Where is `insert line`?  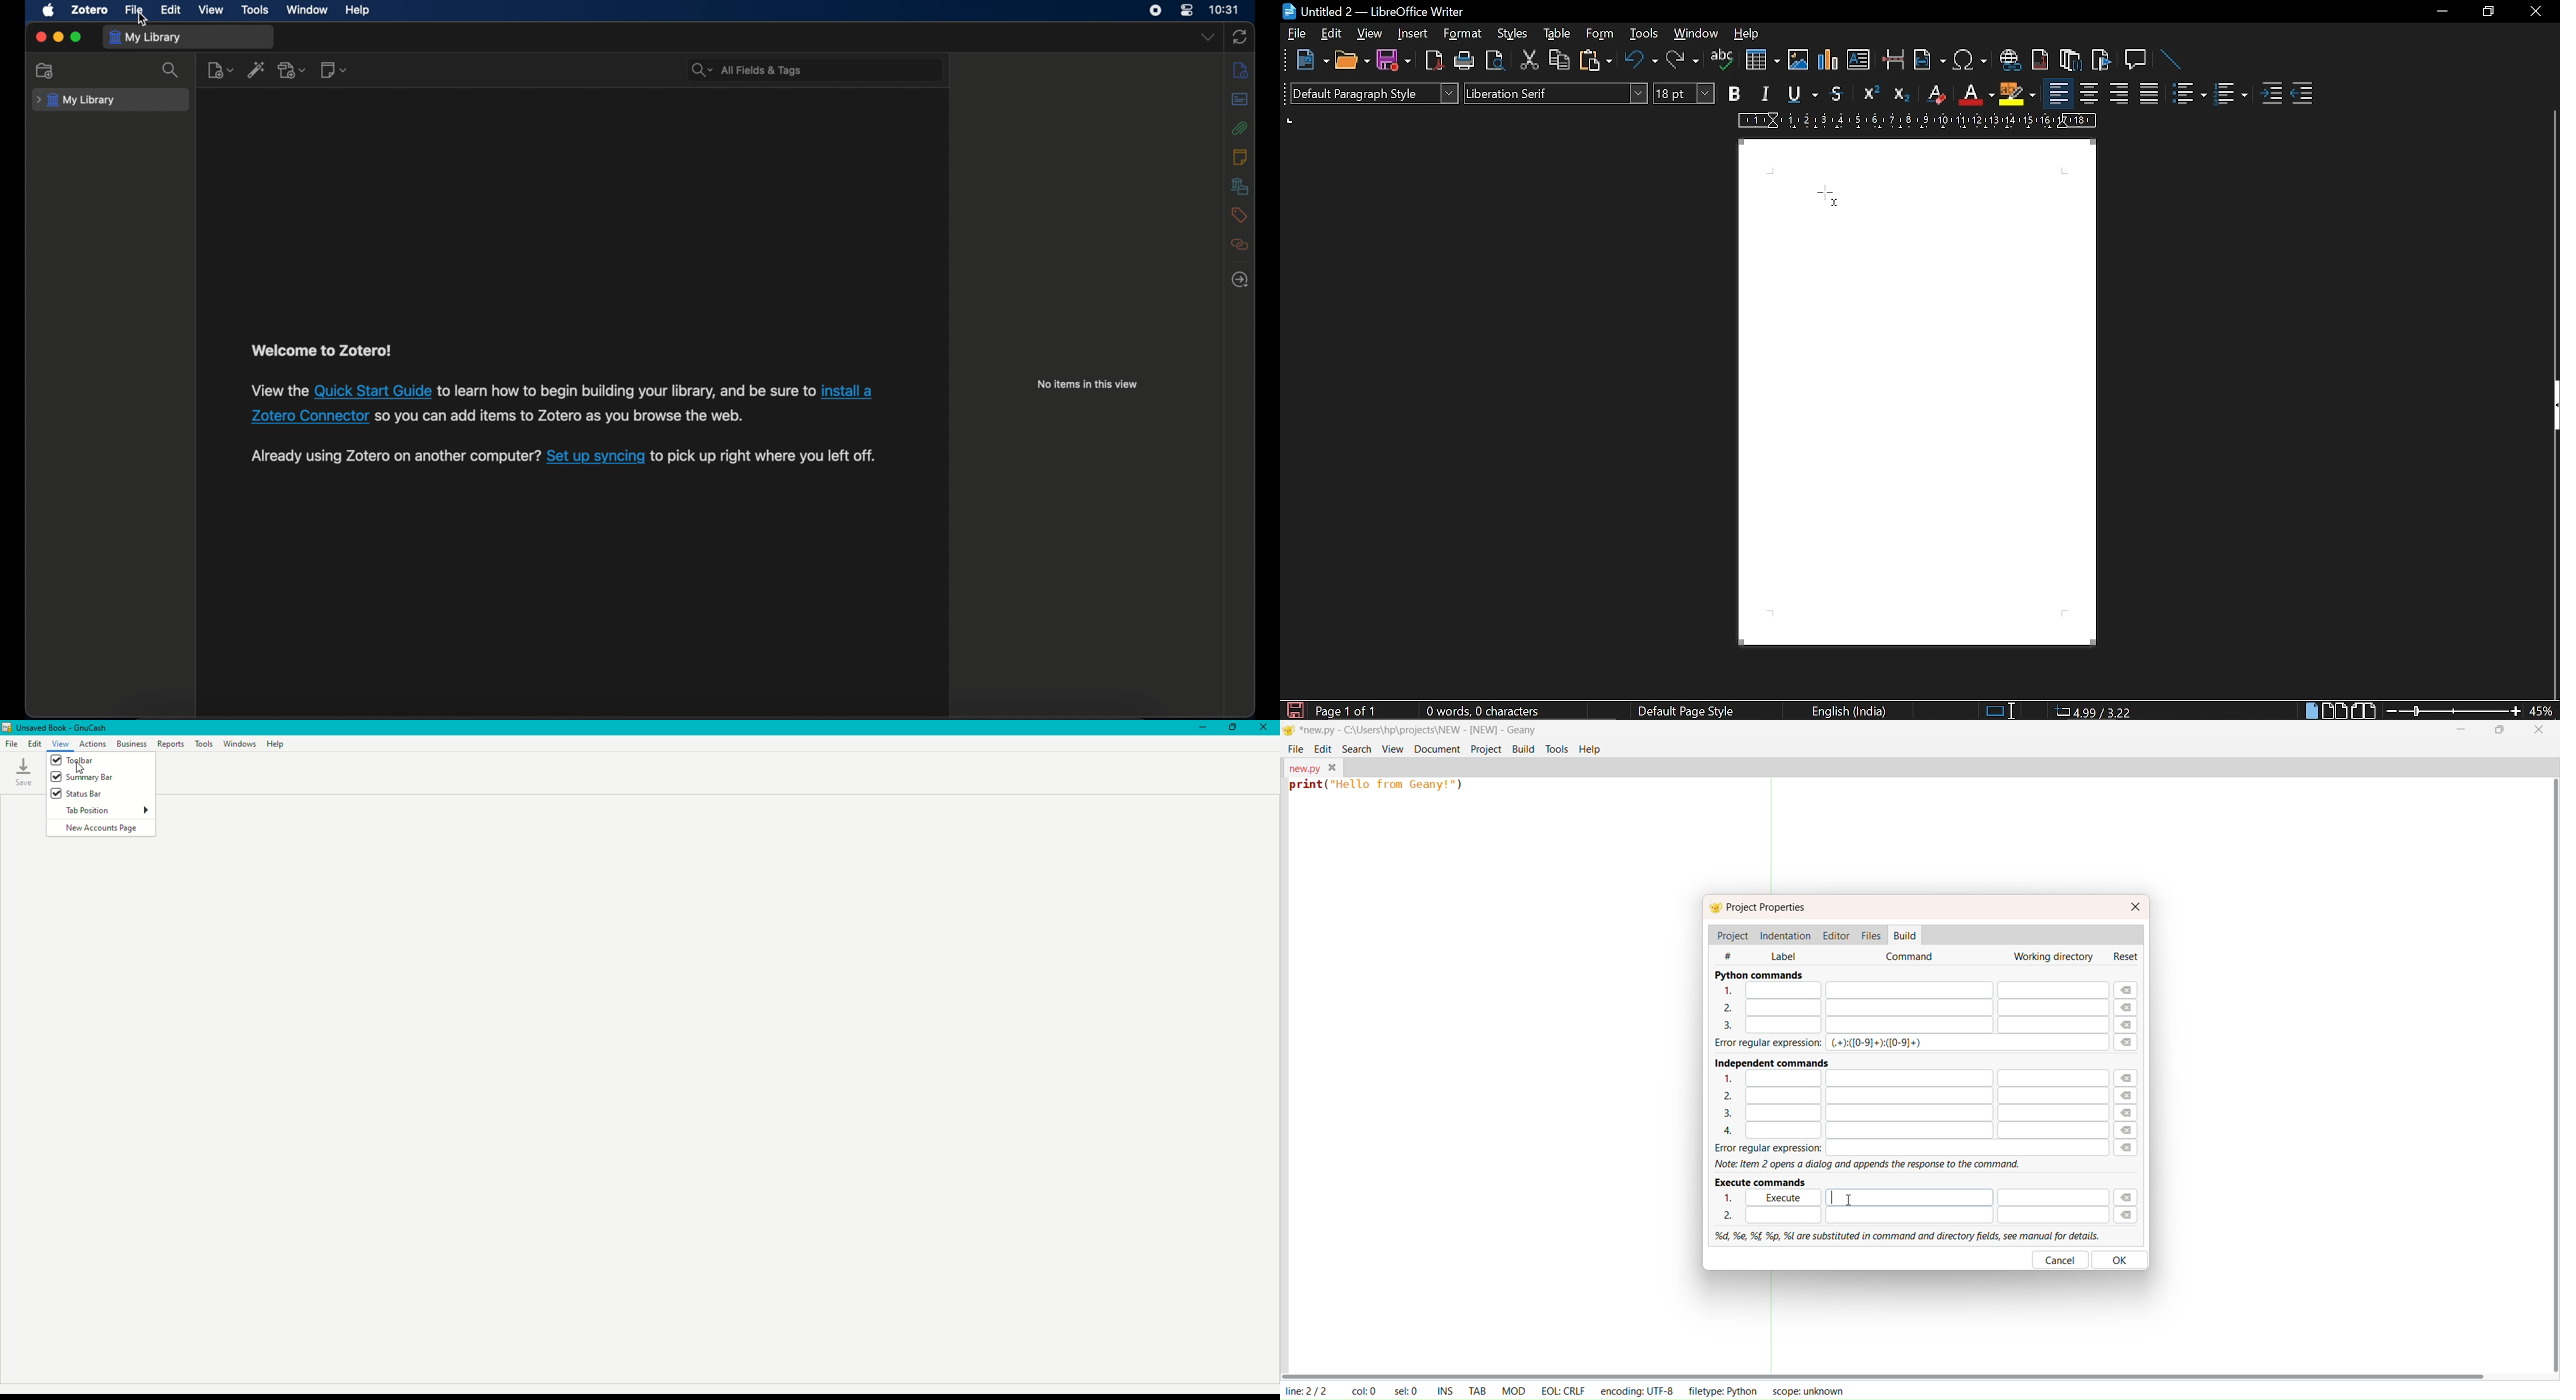
insert line is located at coordinates (2166, 59).